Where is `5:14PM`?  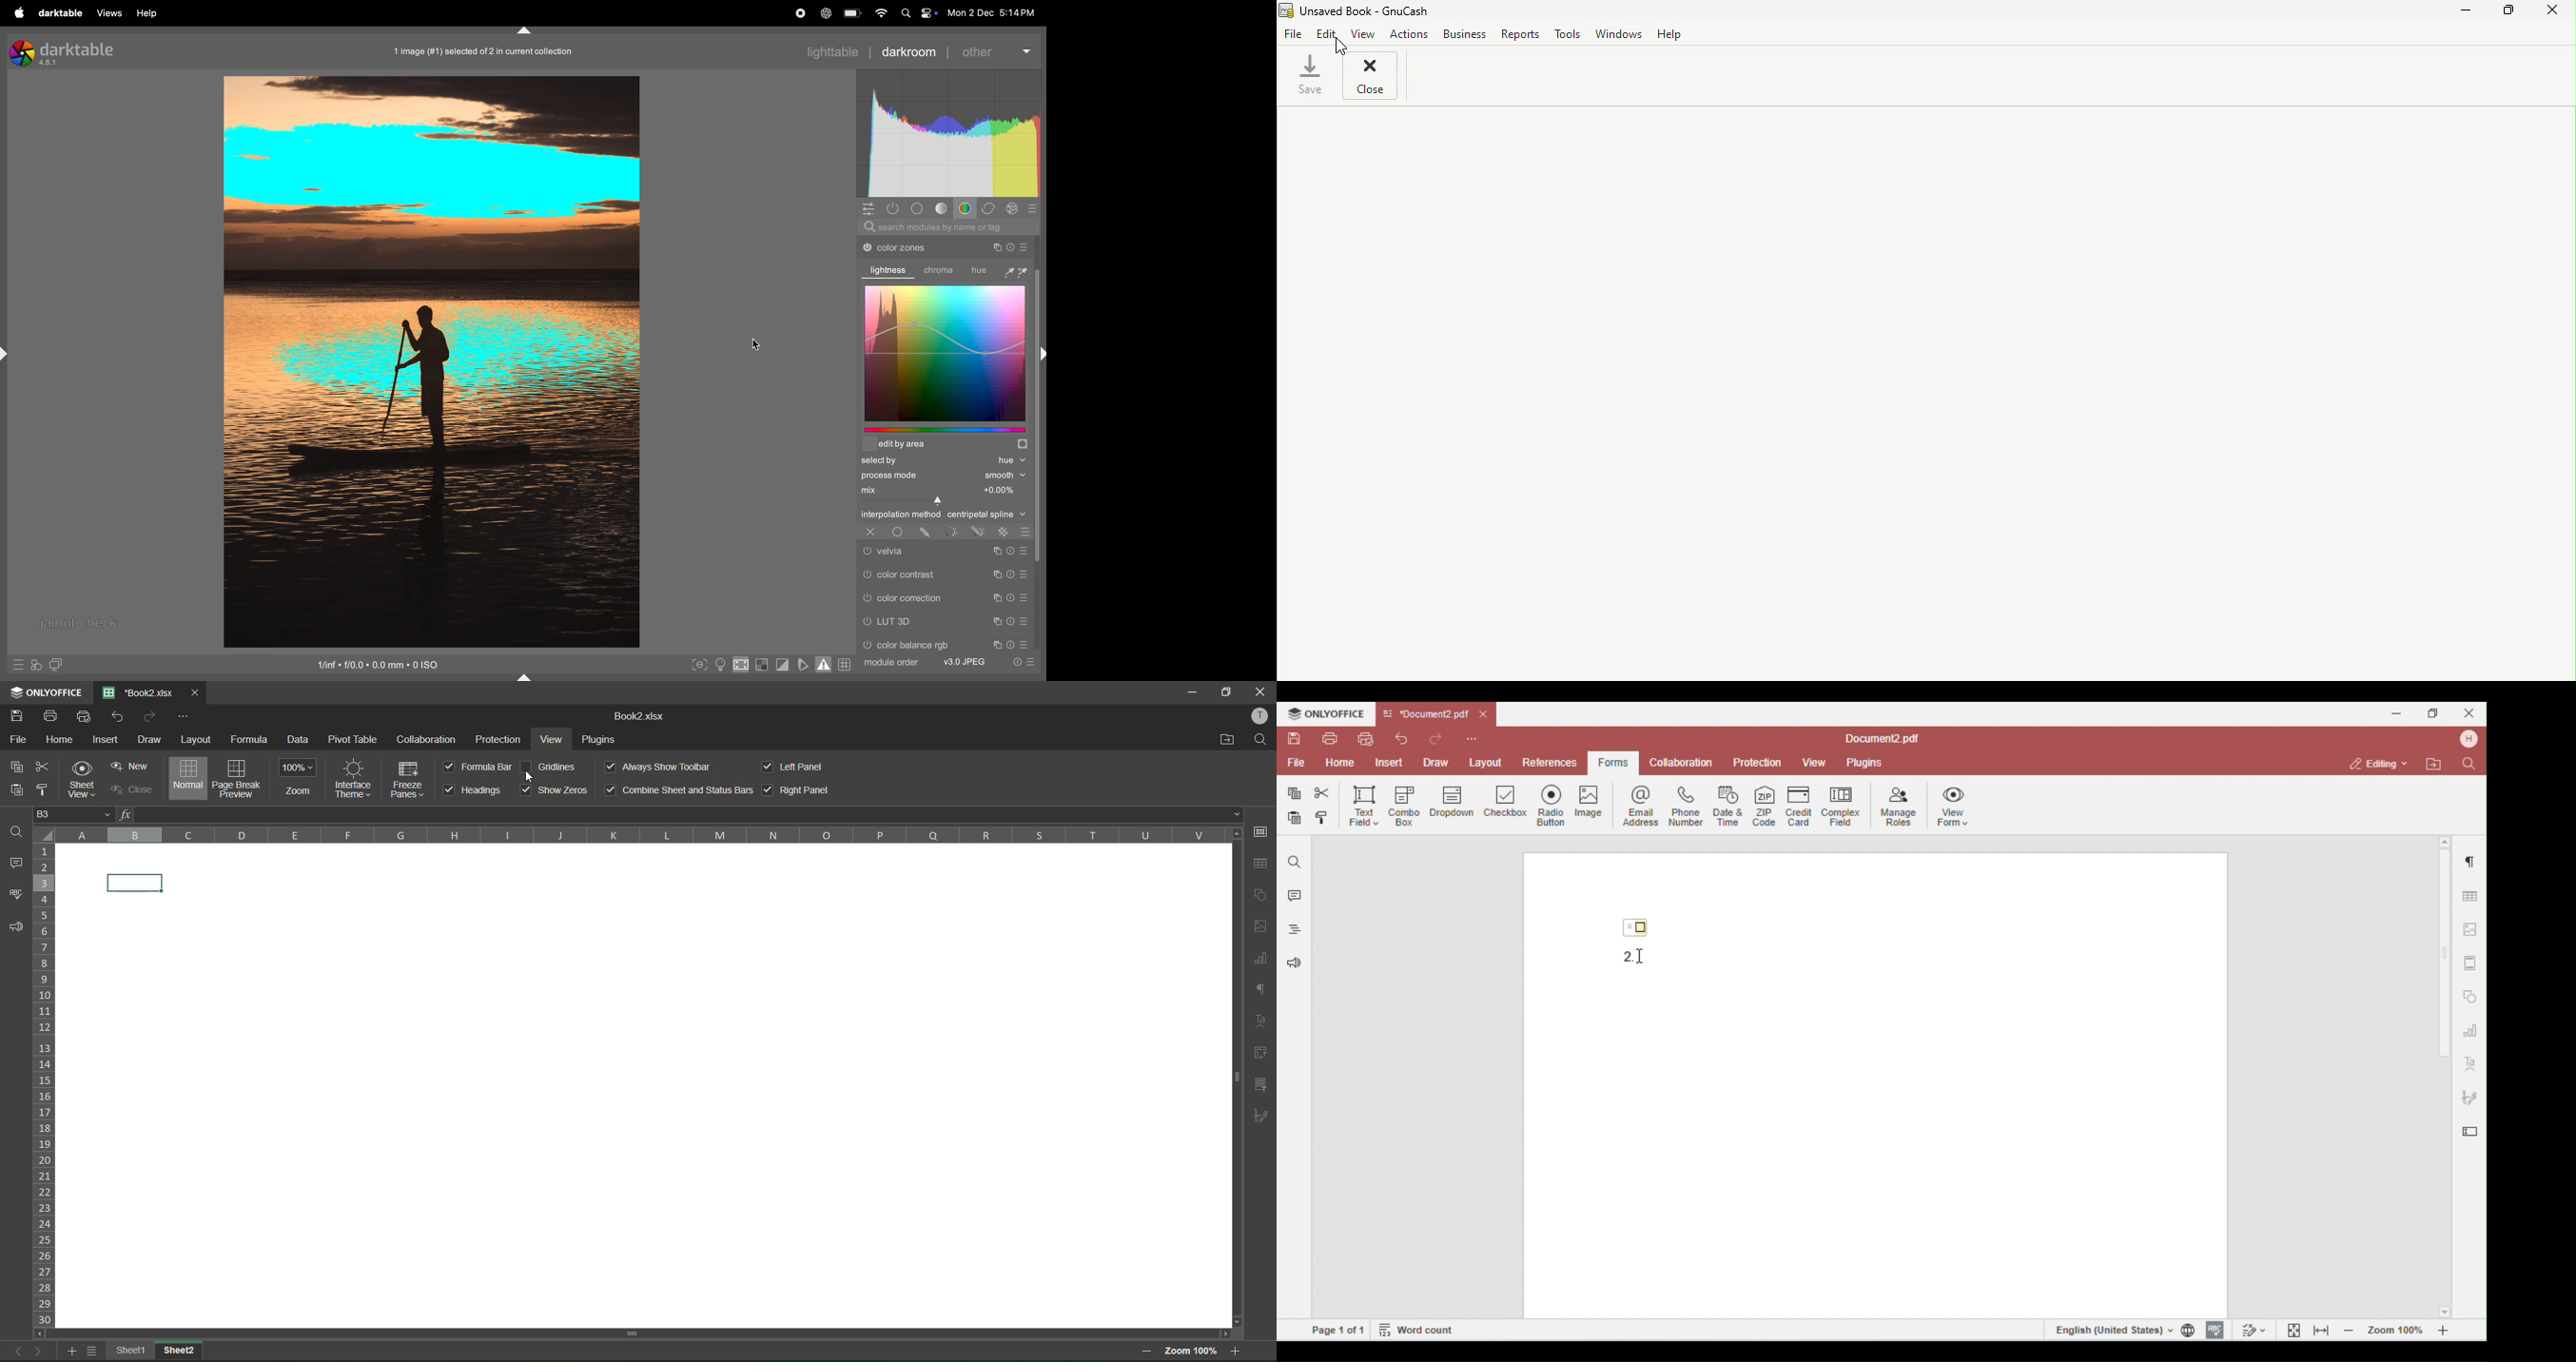
5:14PM is located at coordinates (1017, 13).